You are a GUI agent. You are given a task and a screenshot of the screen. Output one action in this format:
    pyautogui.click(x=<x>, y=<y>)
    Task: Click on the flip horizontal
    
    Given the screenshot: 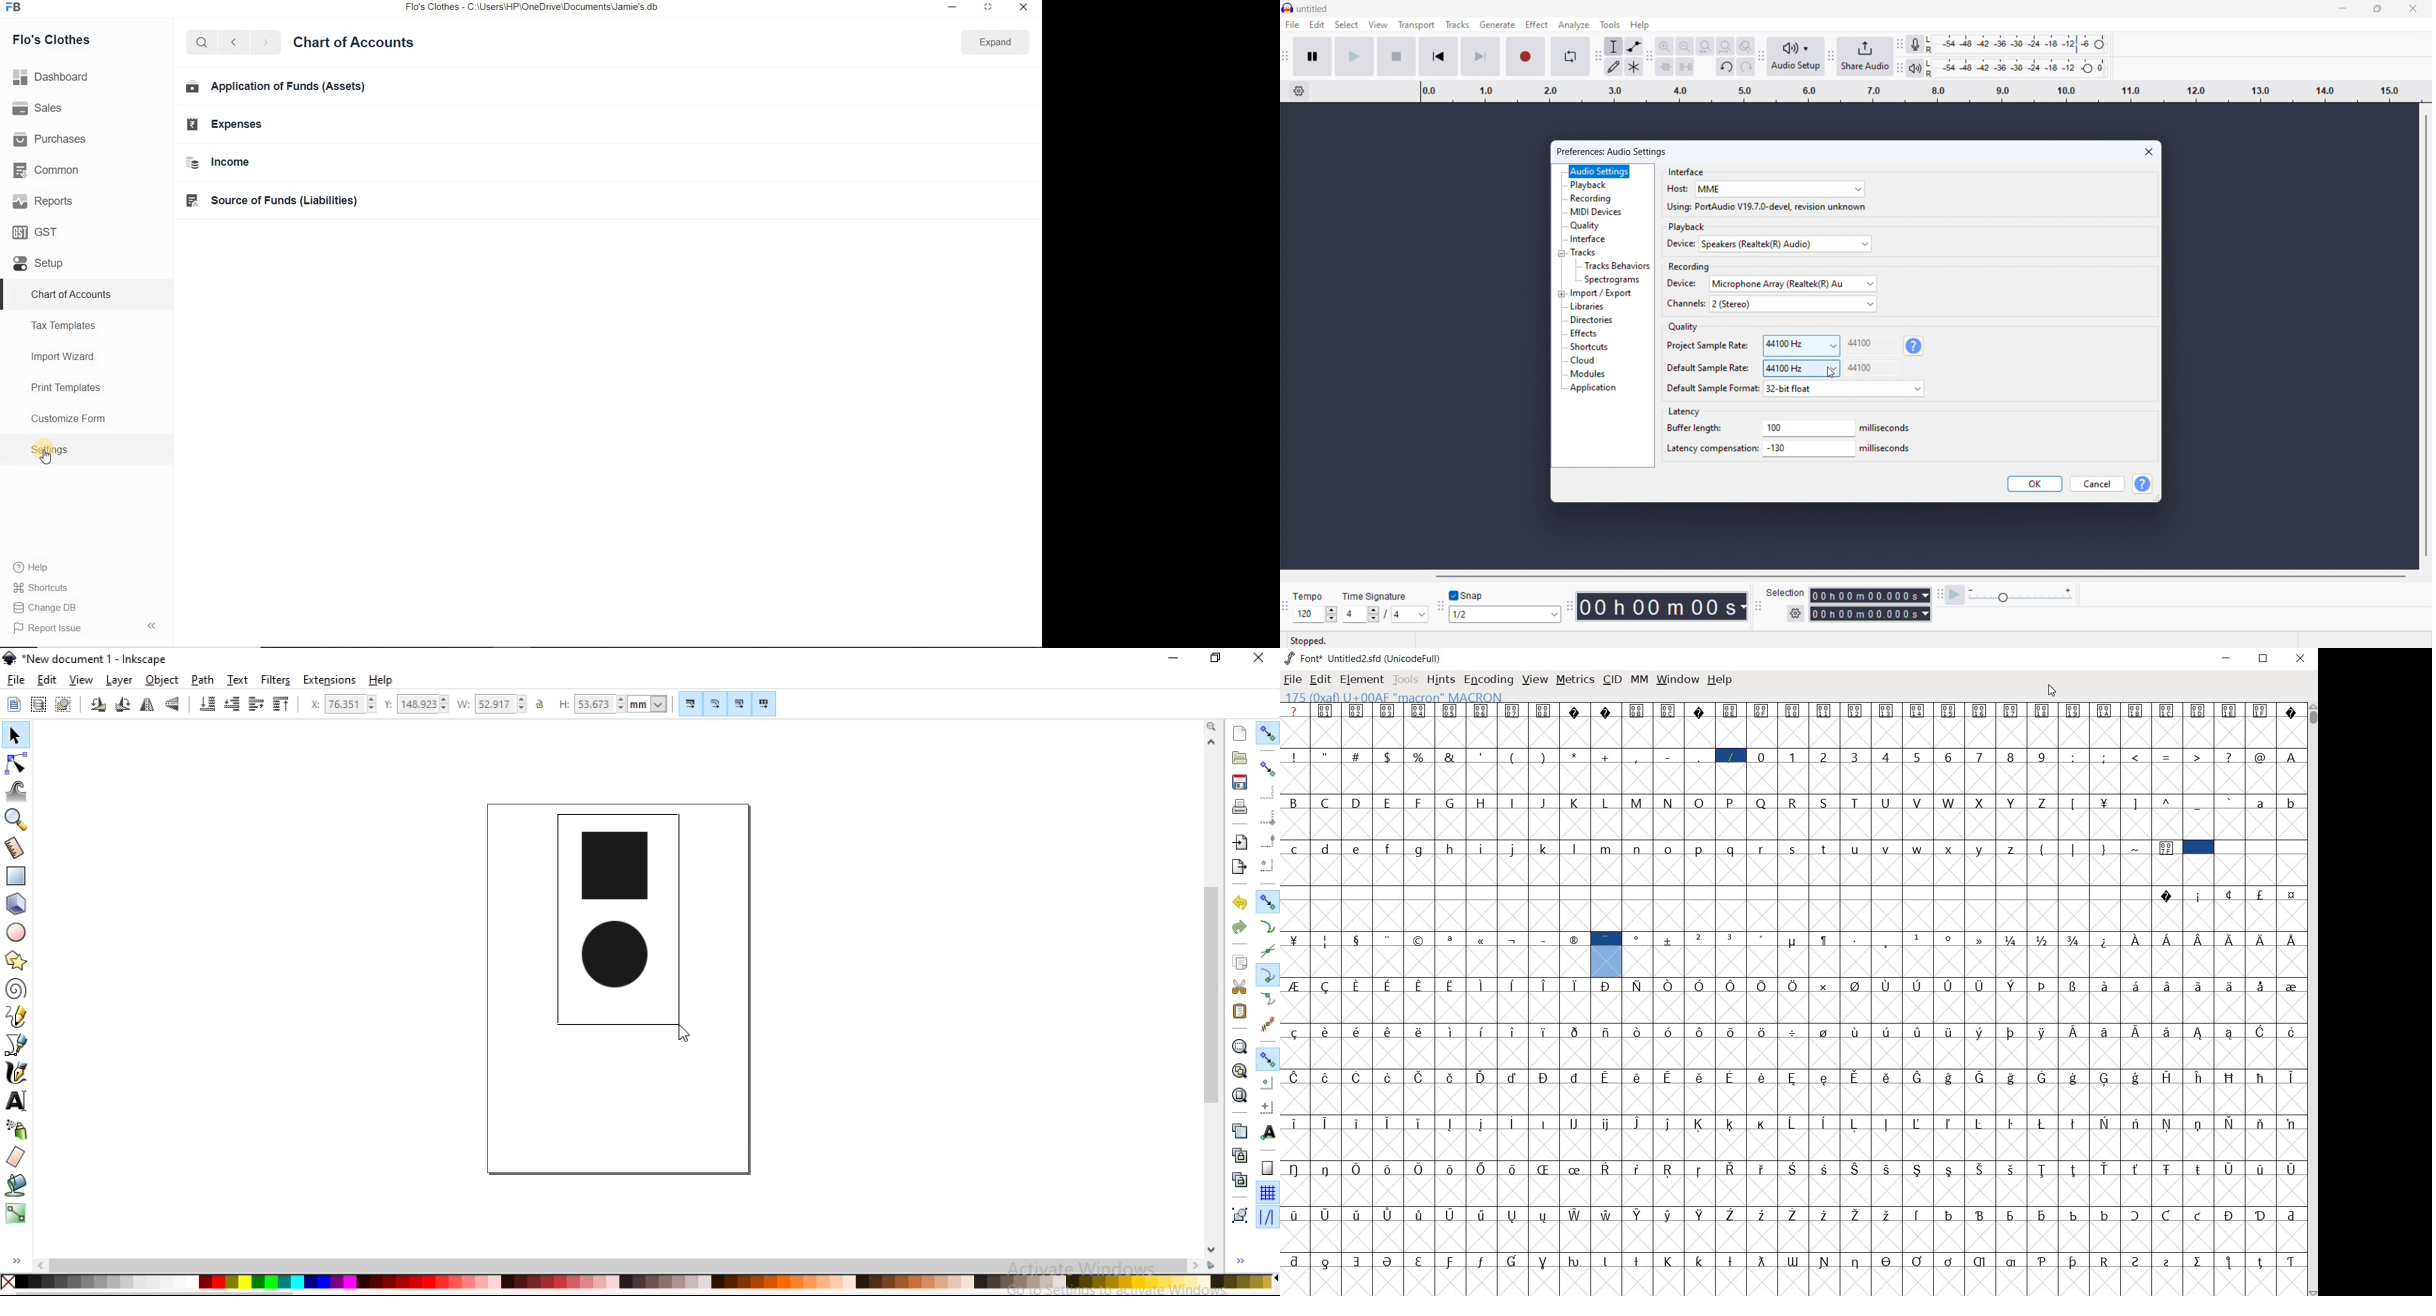 What is the action you would take?
    pyautogui.click(x=147, y=706)
    